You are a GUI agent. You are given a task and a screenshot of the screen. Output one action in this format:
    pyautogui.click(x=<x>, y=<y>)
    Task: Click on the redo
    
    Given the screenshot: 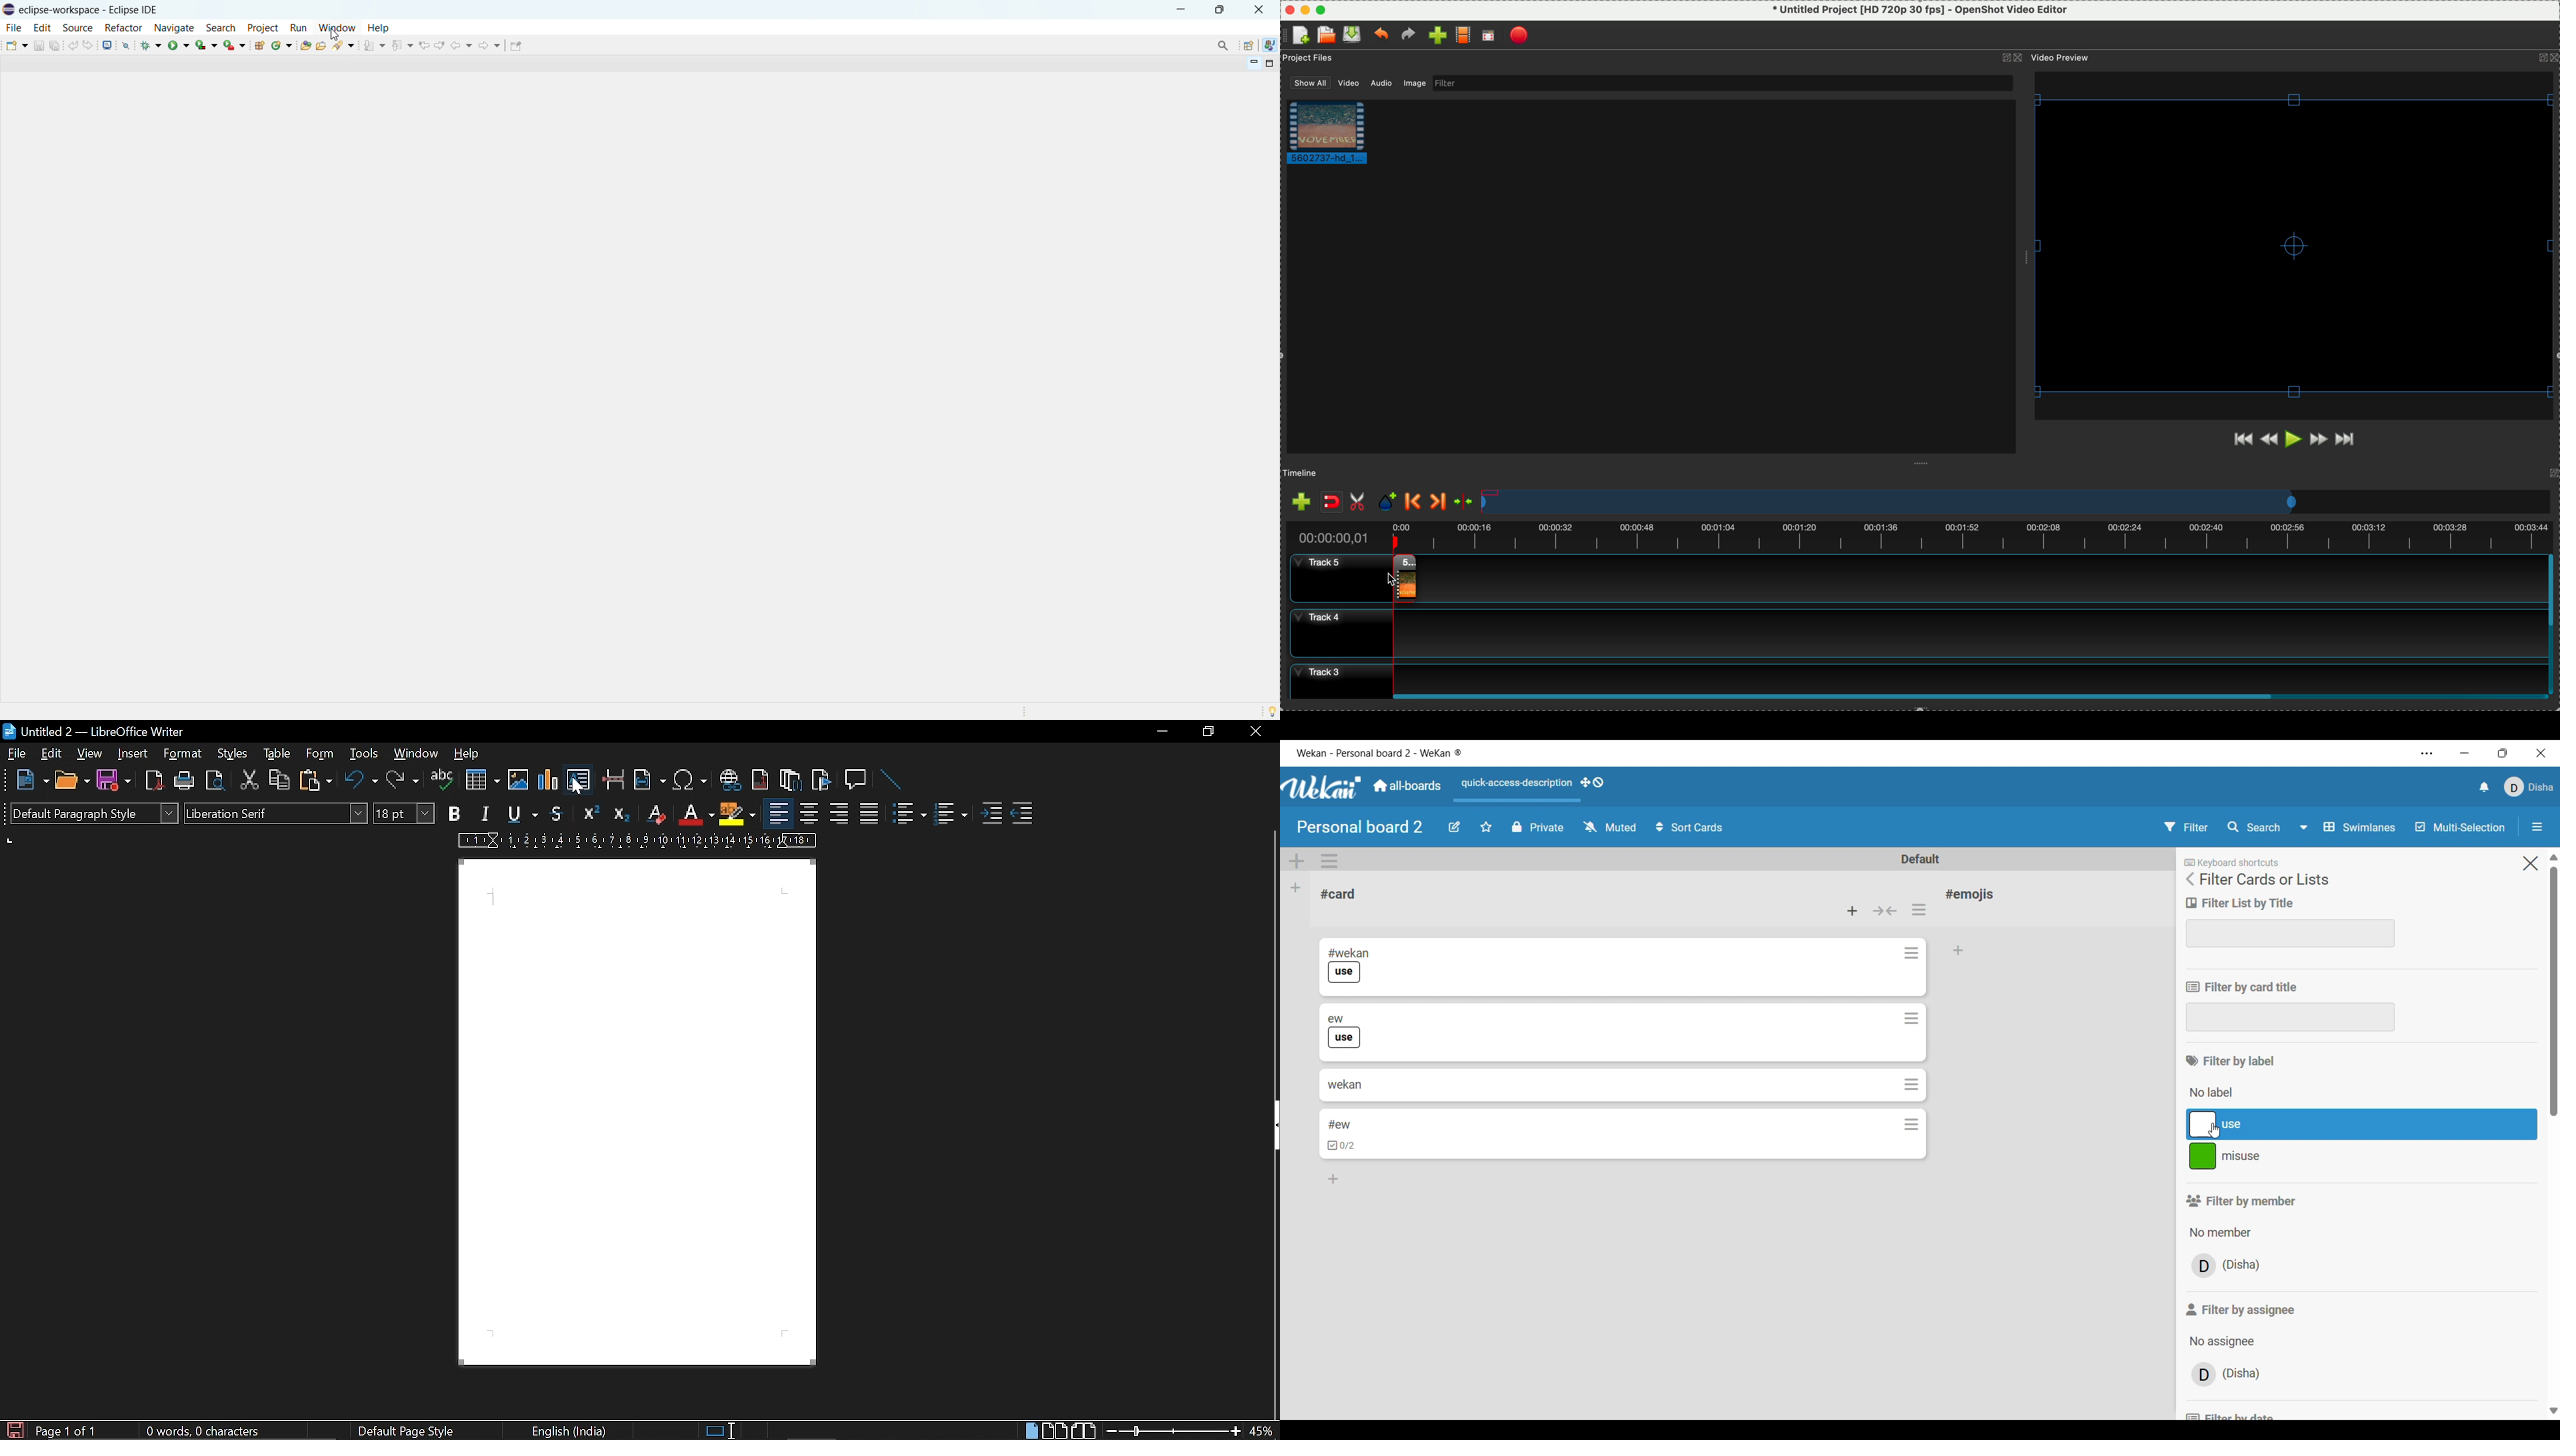 What is the action you would take?
    pyautogui.click(x=89, y=44)
    